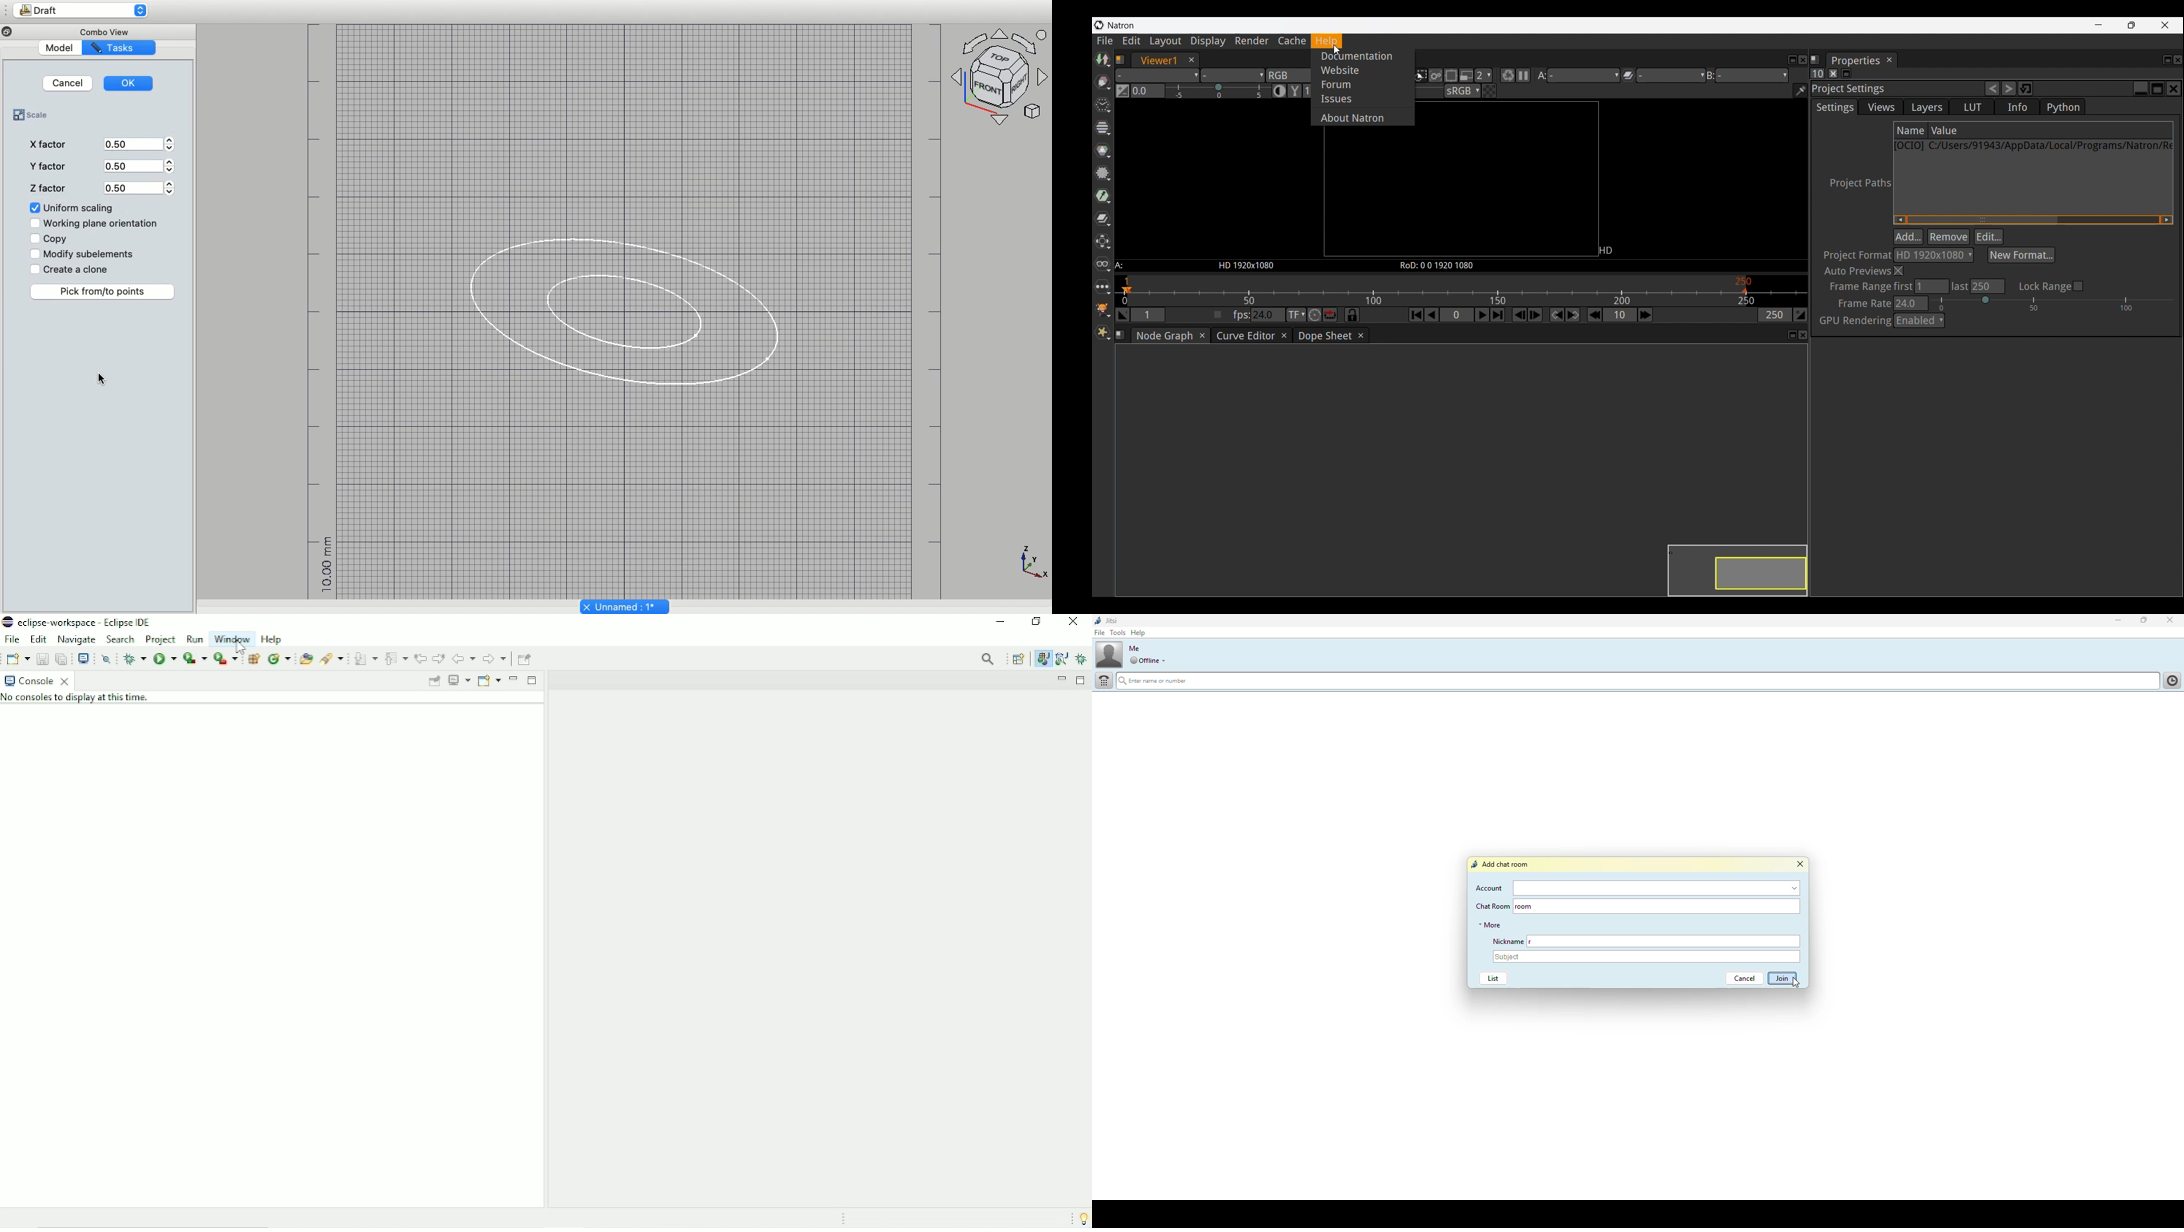  What do you see at coordinates (78, 639) in the screenshot?
I see `Navigate` at bounding box center [78, 639].